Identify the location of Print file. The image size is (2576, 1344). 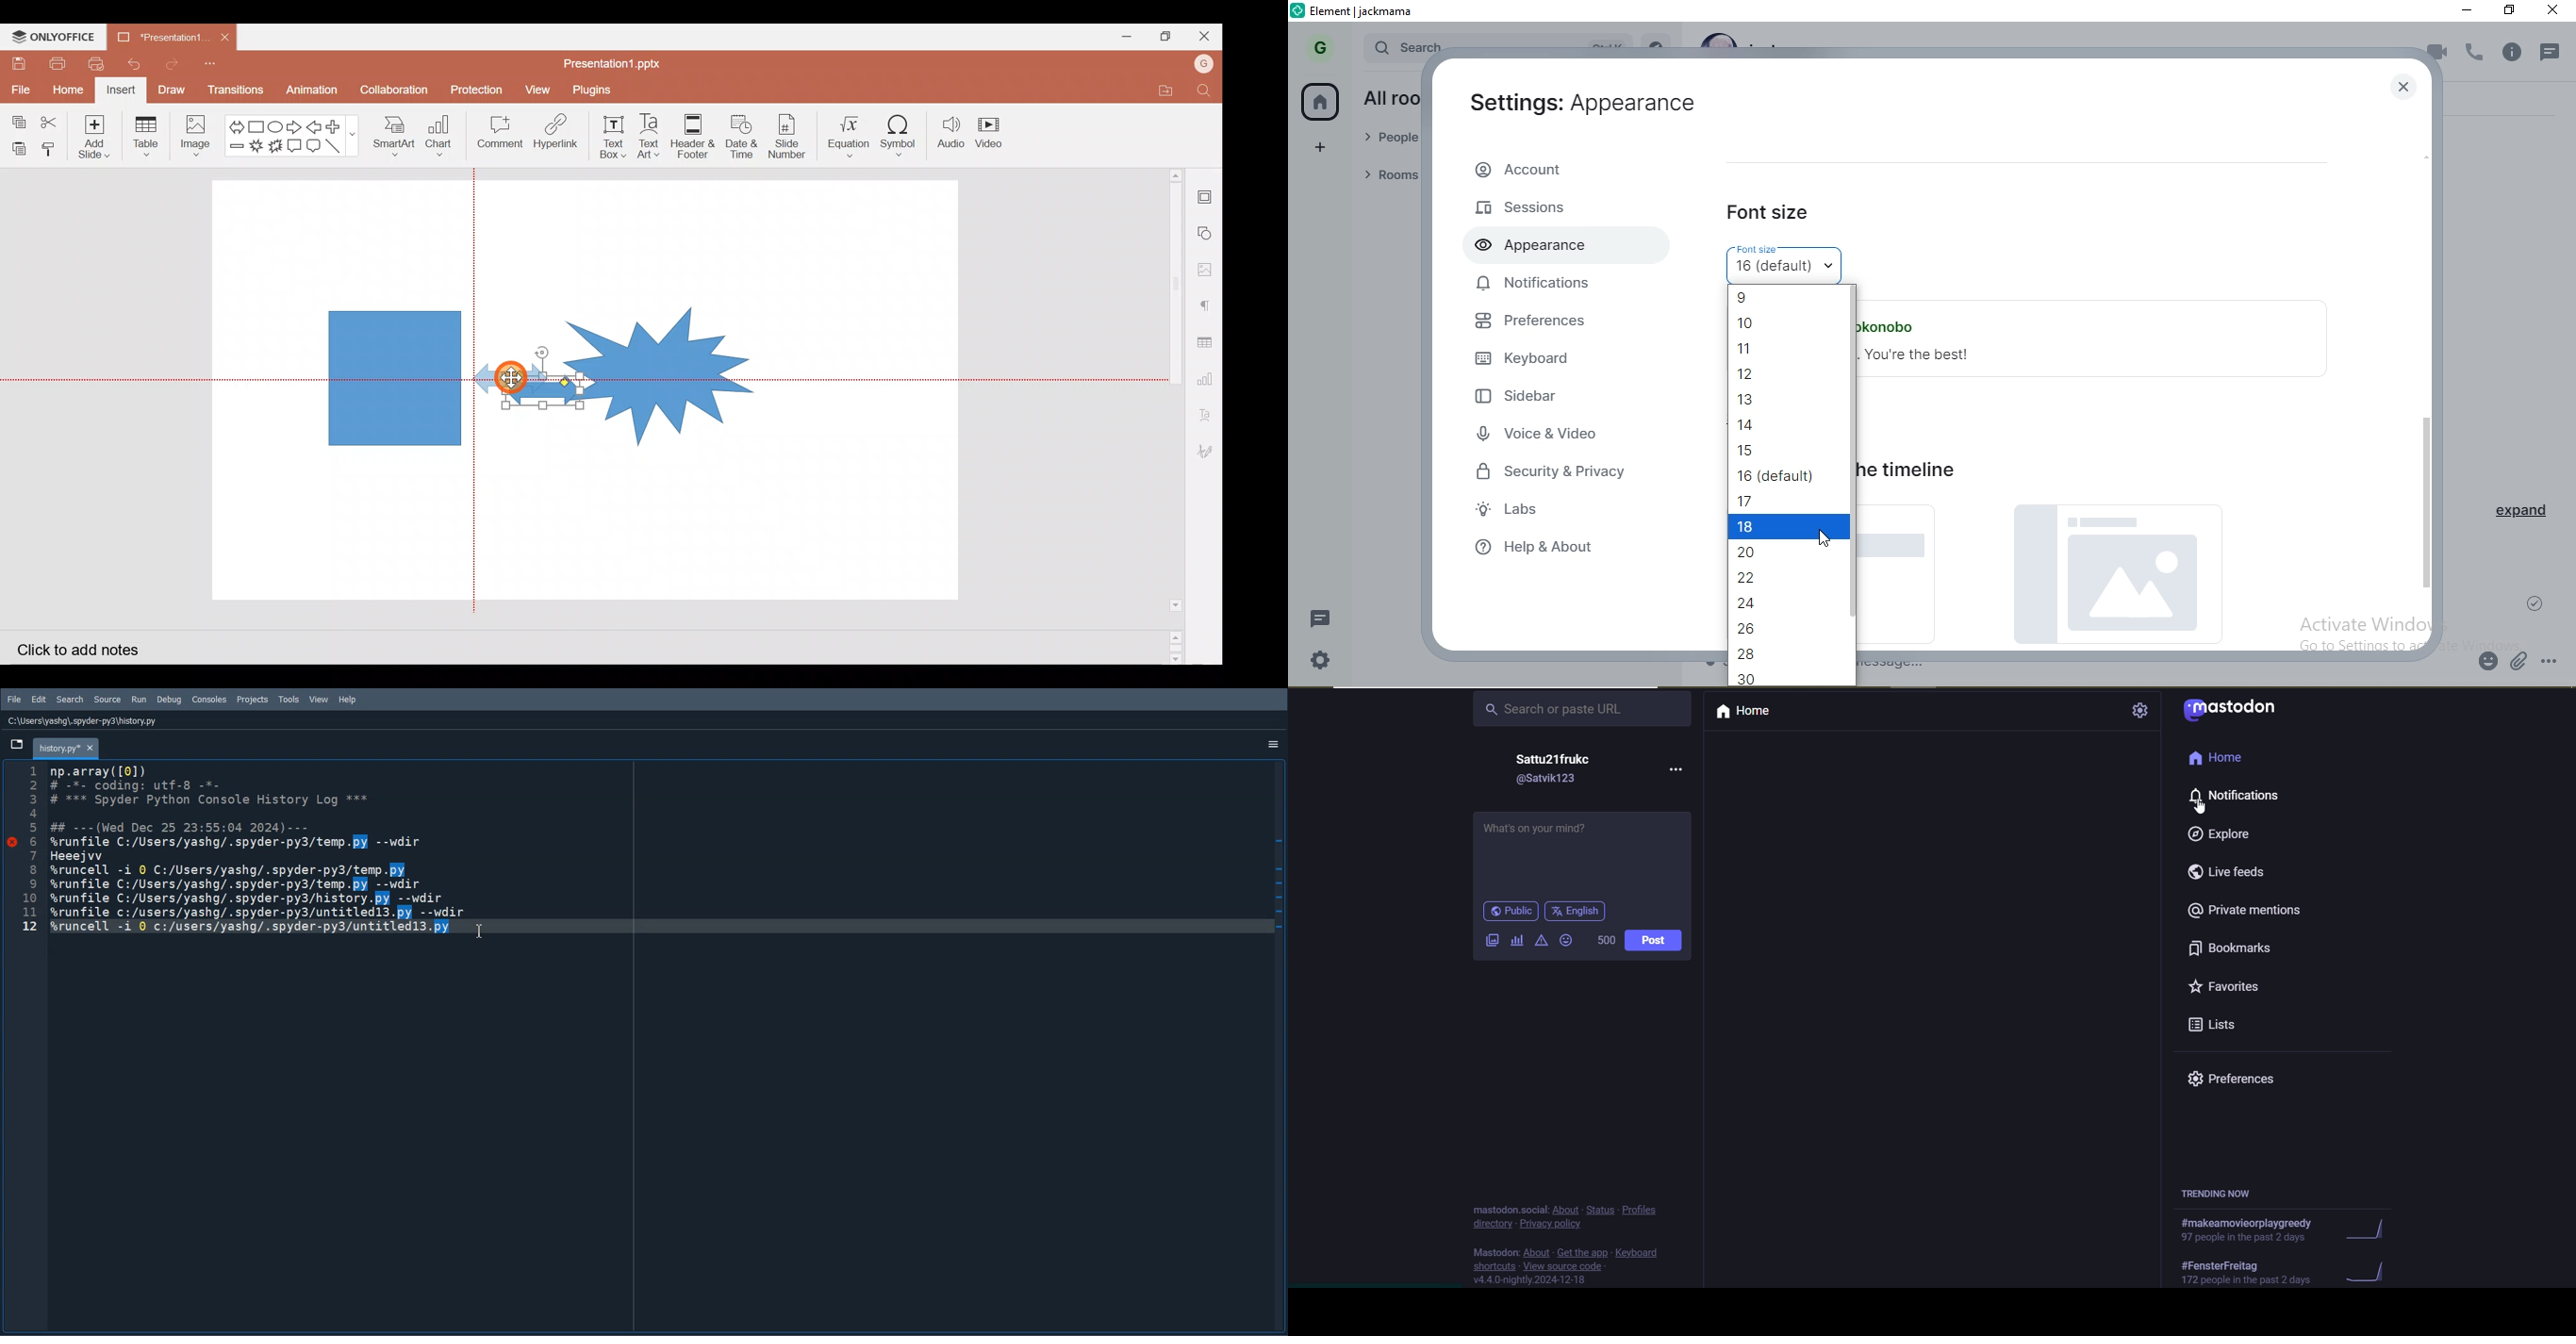
(55, 63).